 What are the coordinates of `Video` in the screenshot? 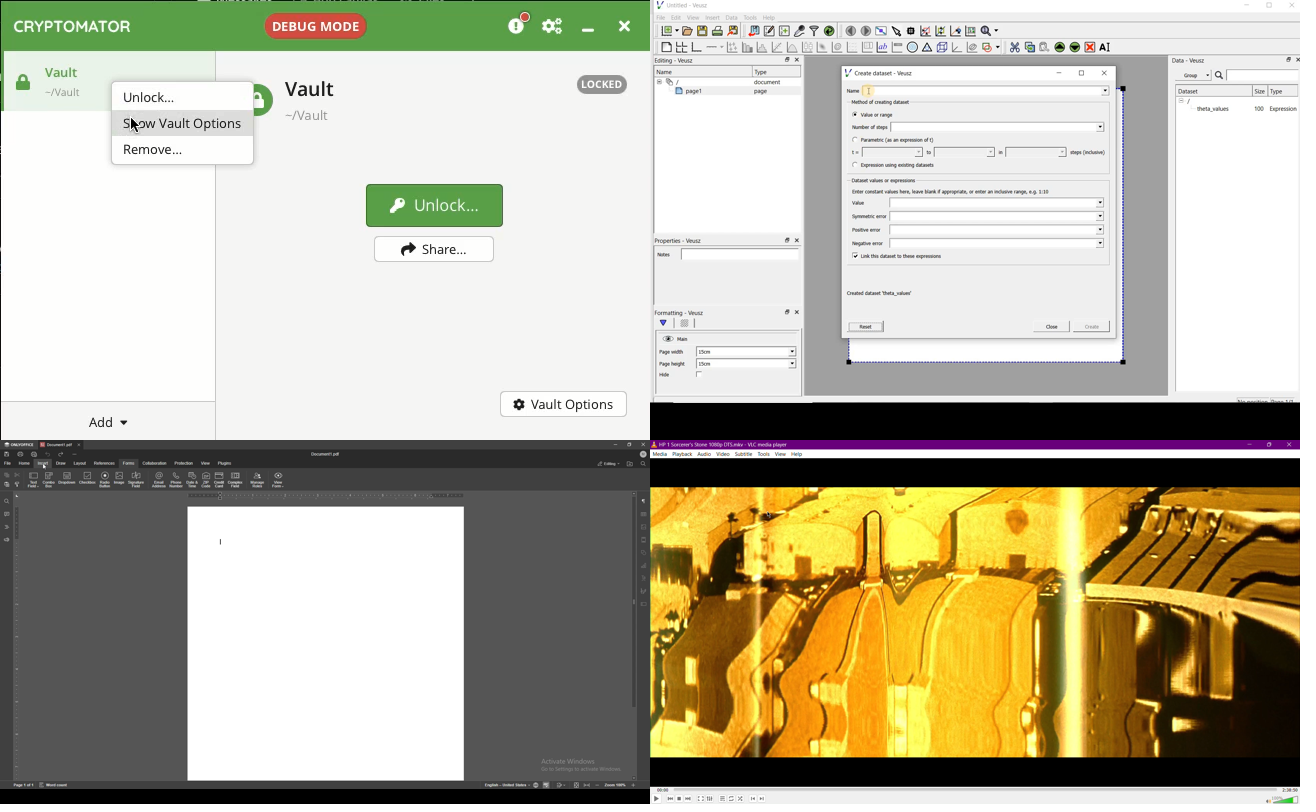 It's located at (975, 623).